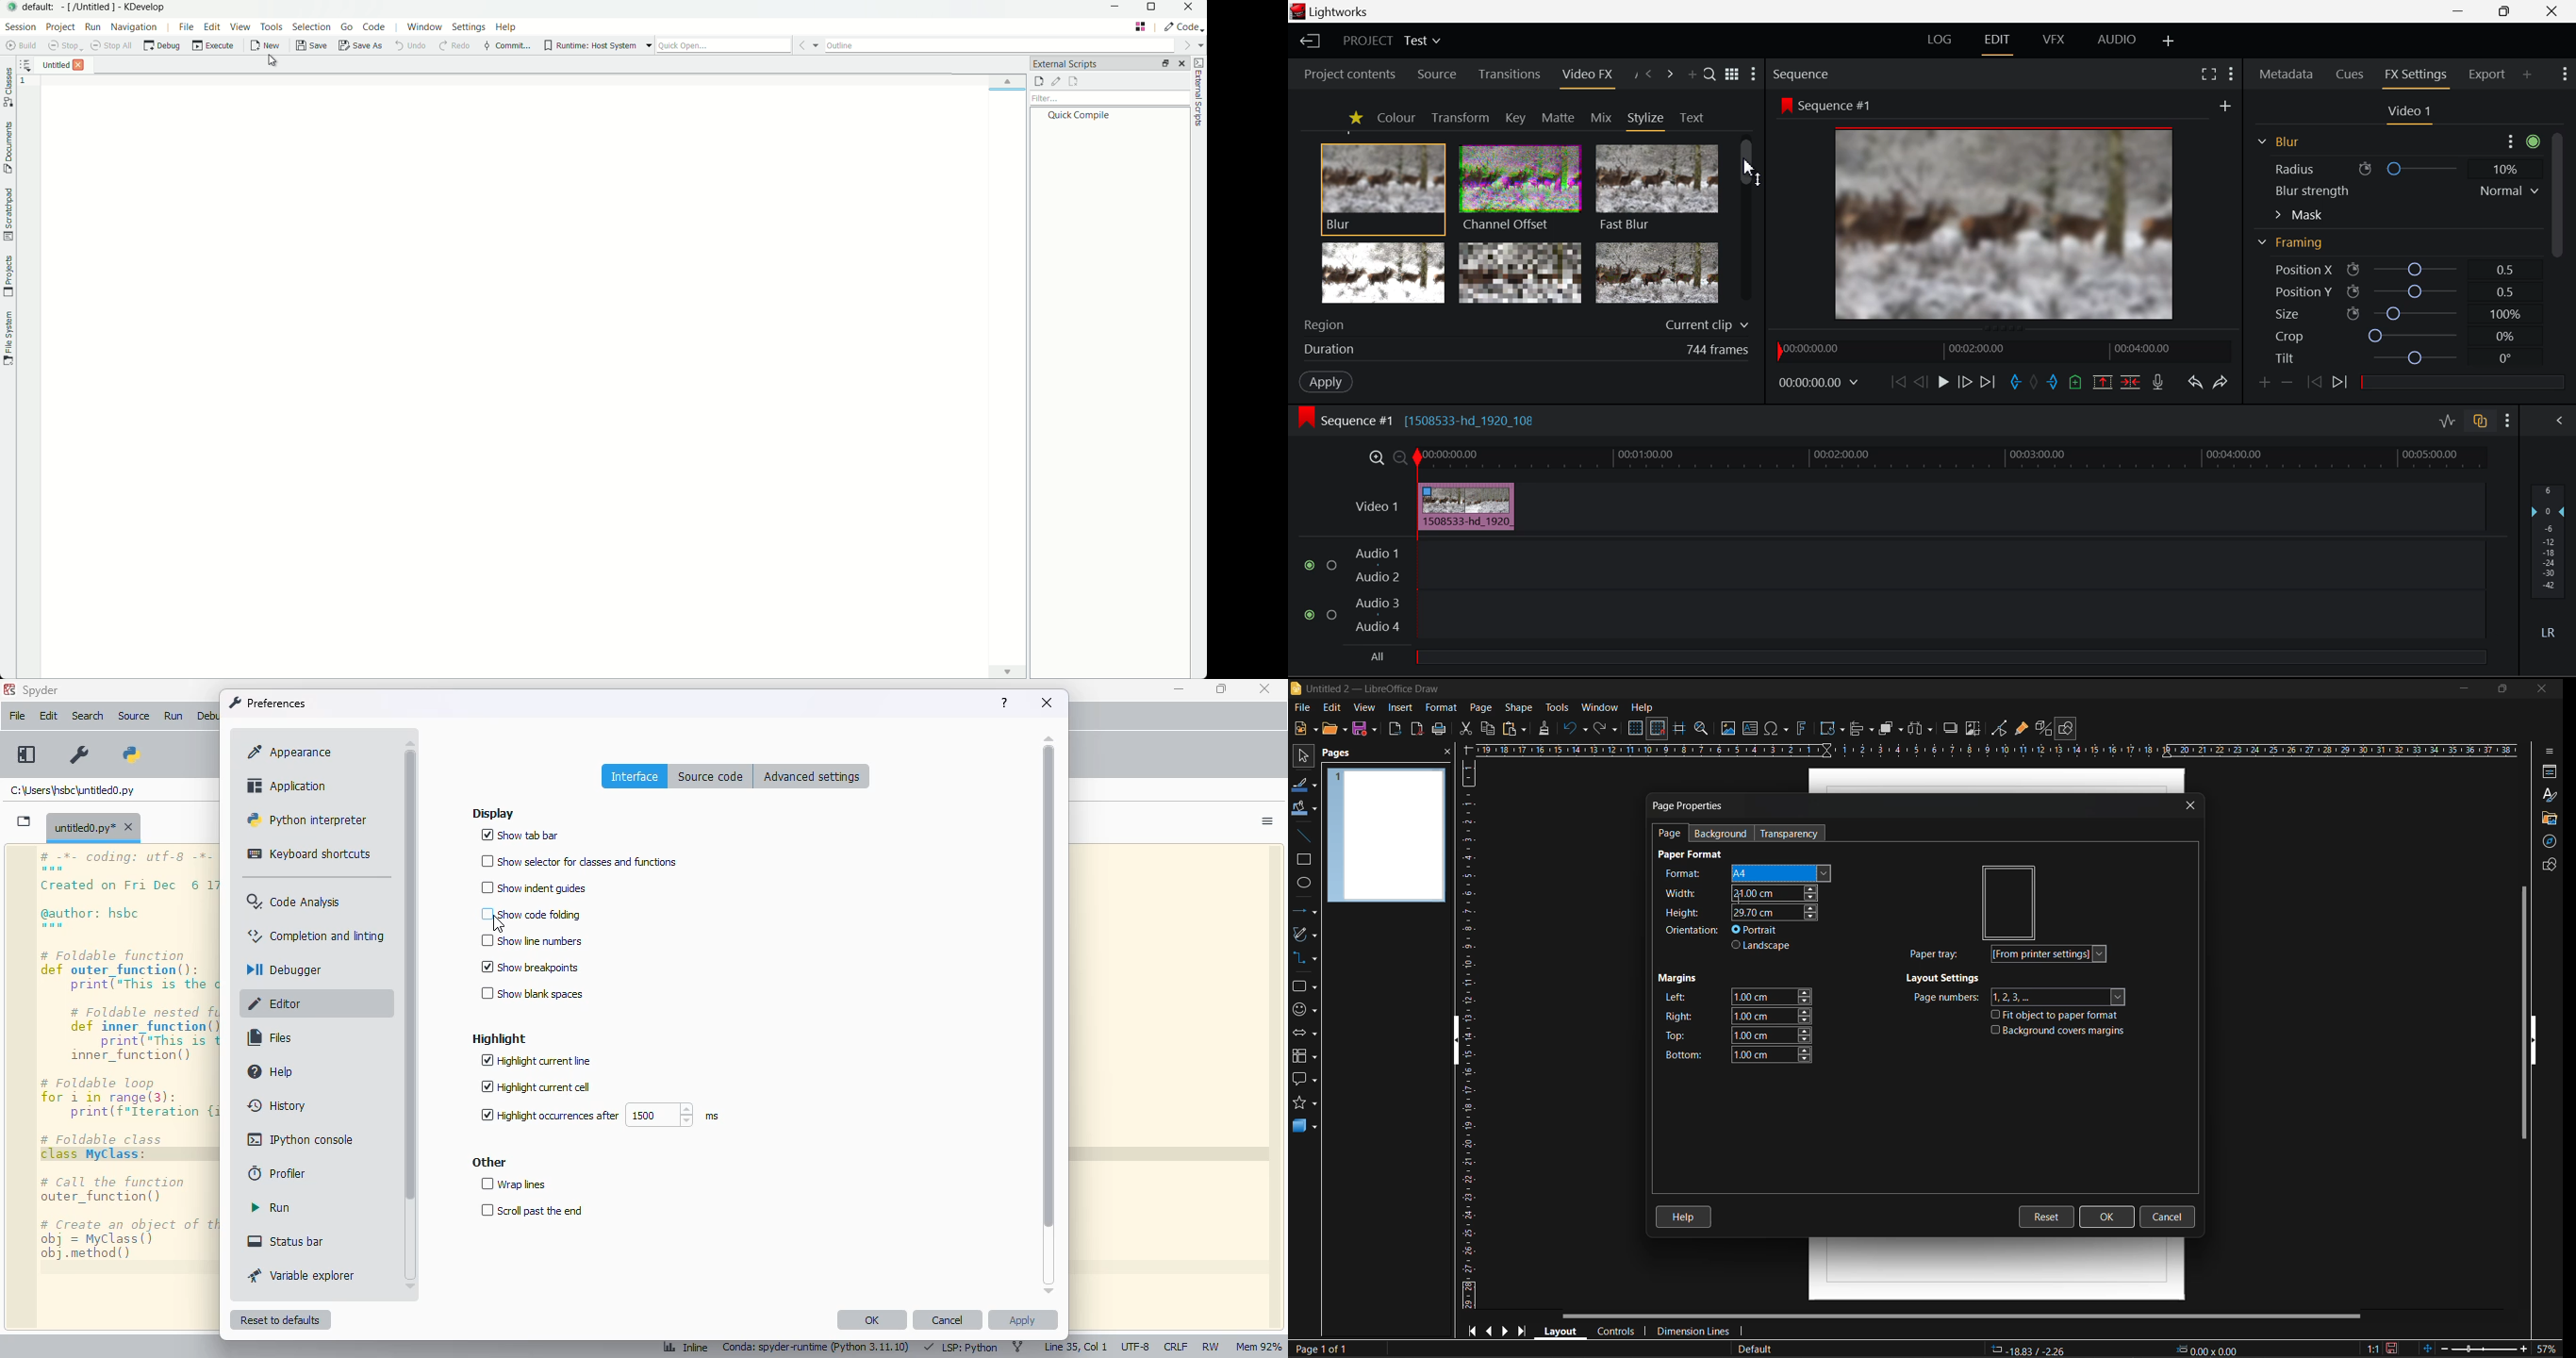 The image size is (2576, 1372). I want to click on Go Back, so click(1921, 382).